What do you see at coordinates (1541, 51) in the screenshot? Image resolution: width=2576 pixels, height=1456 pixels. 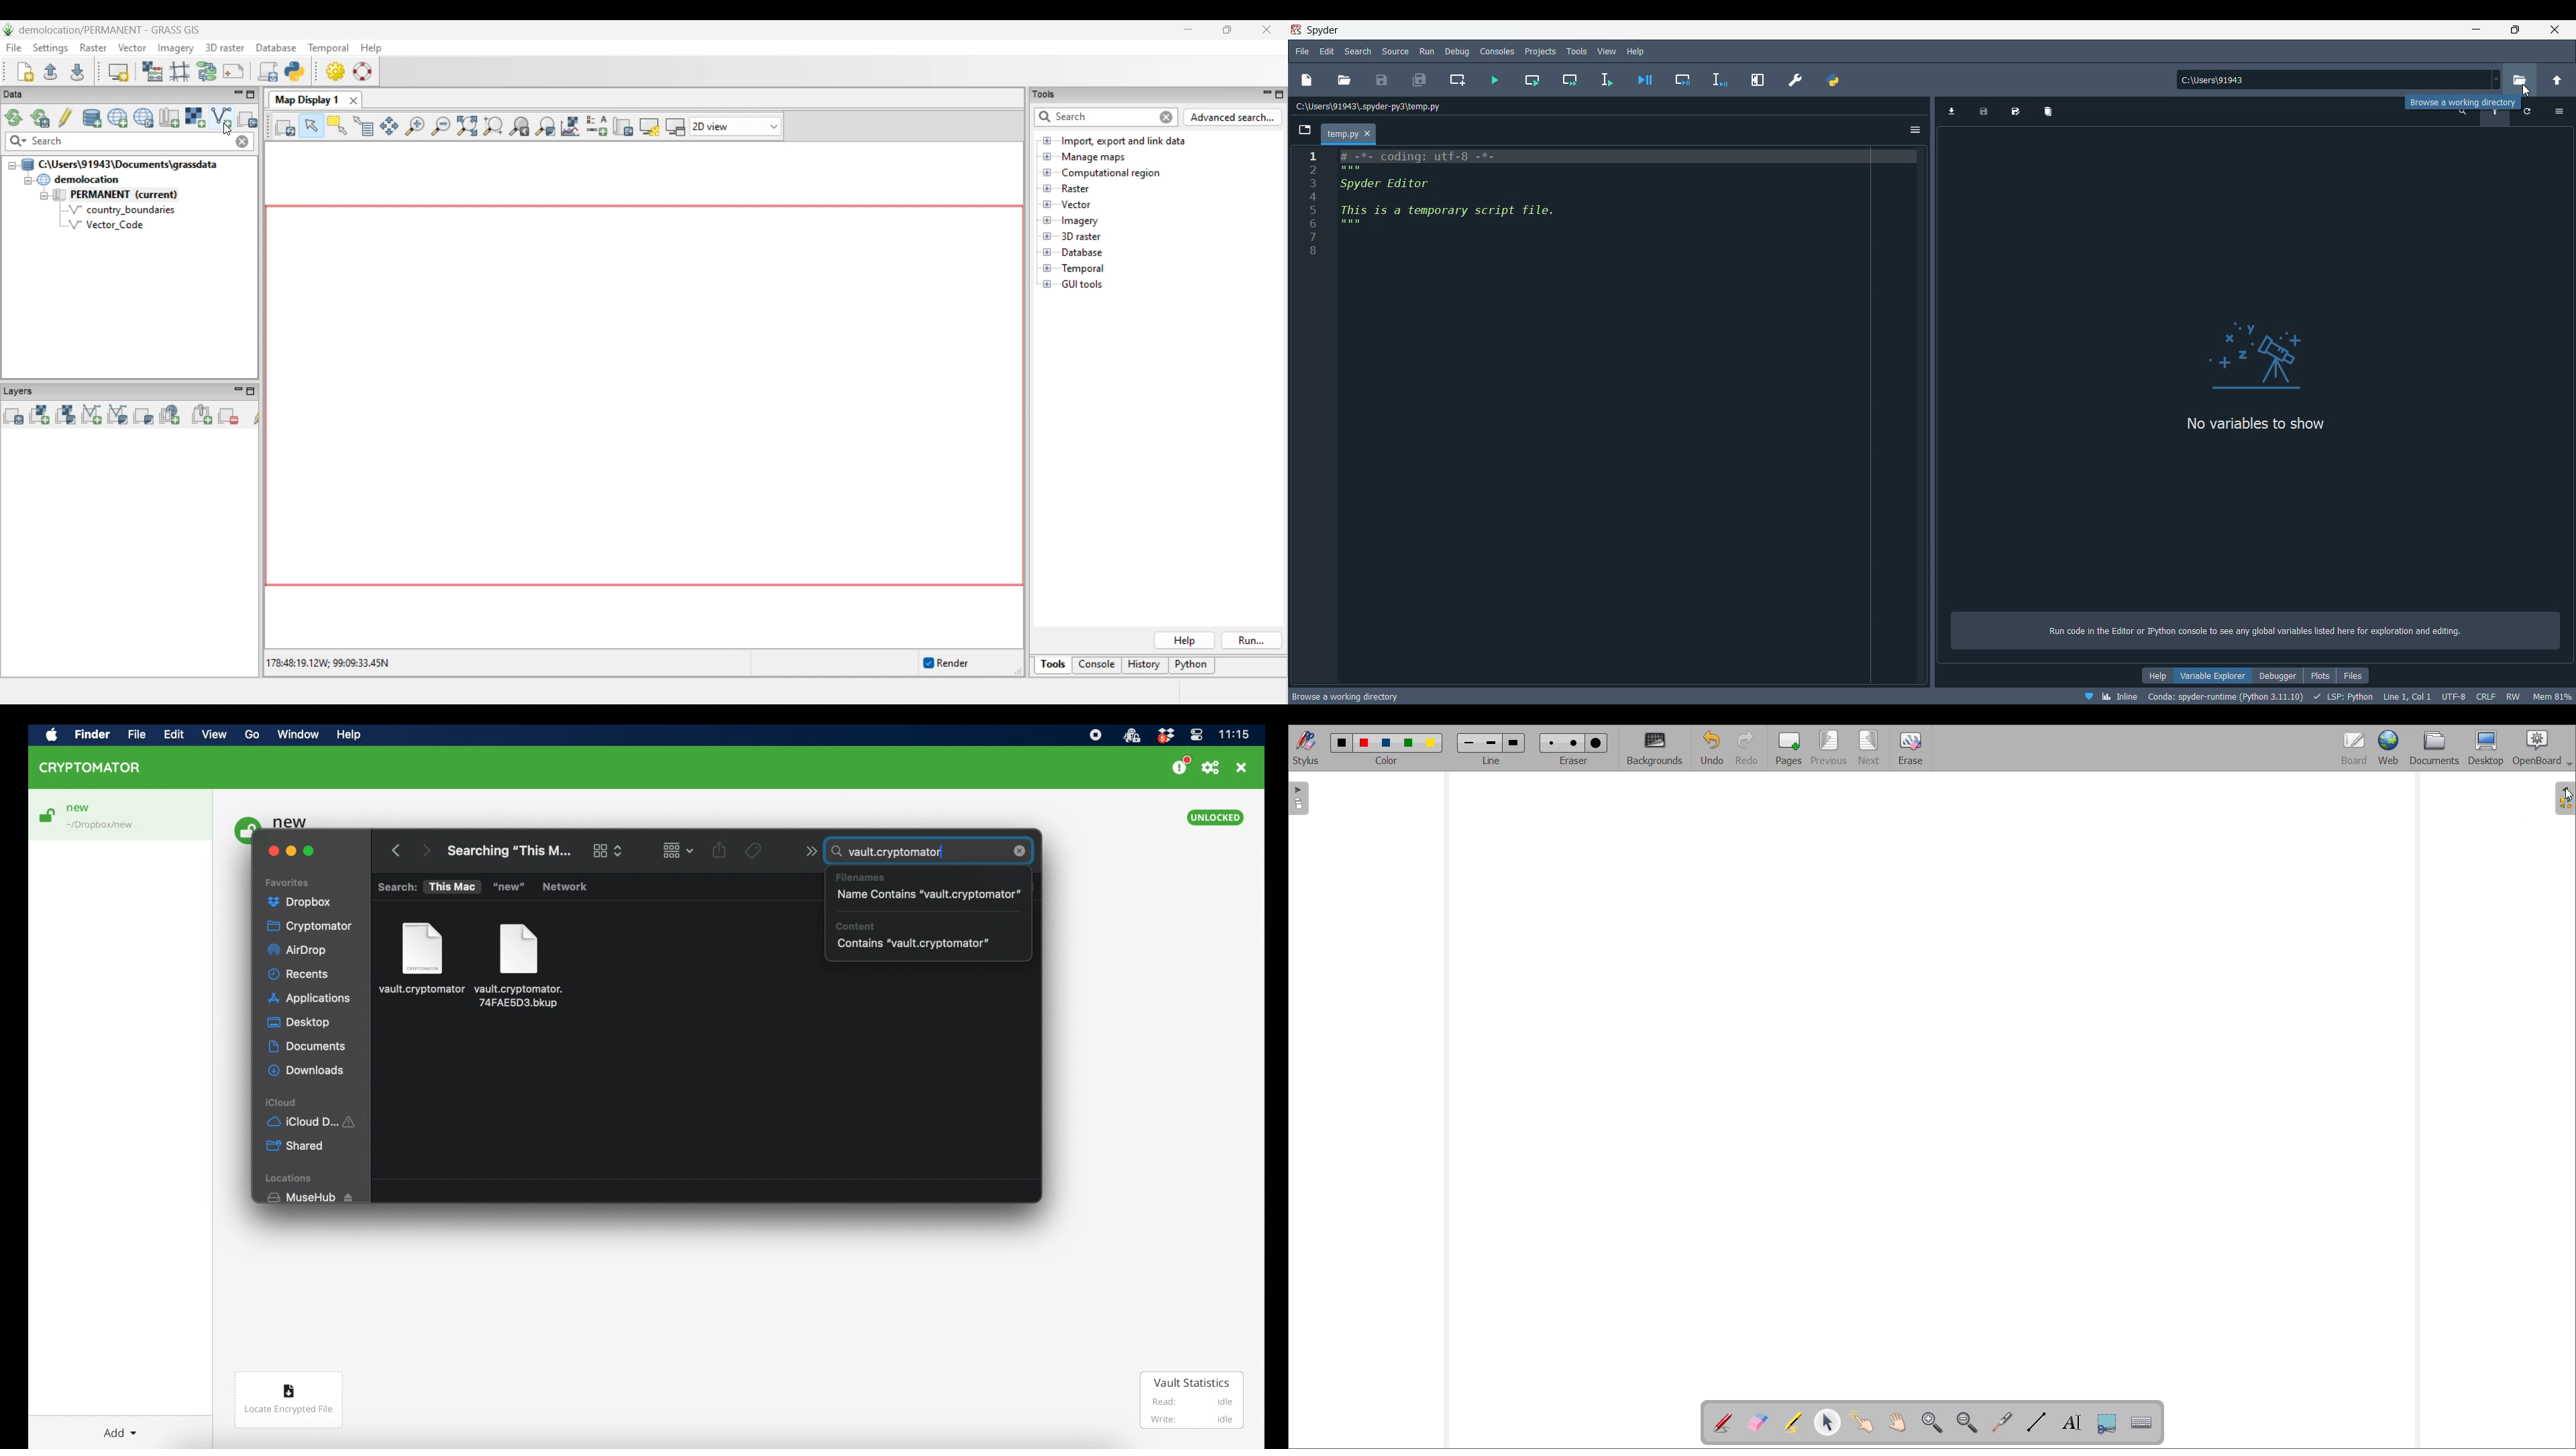 I see `Projects menu` at bounding box center [1541, 51].